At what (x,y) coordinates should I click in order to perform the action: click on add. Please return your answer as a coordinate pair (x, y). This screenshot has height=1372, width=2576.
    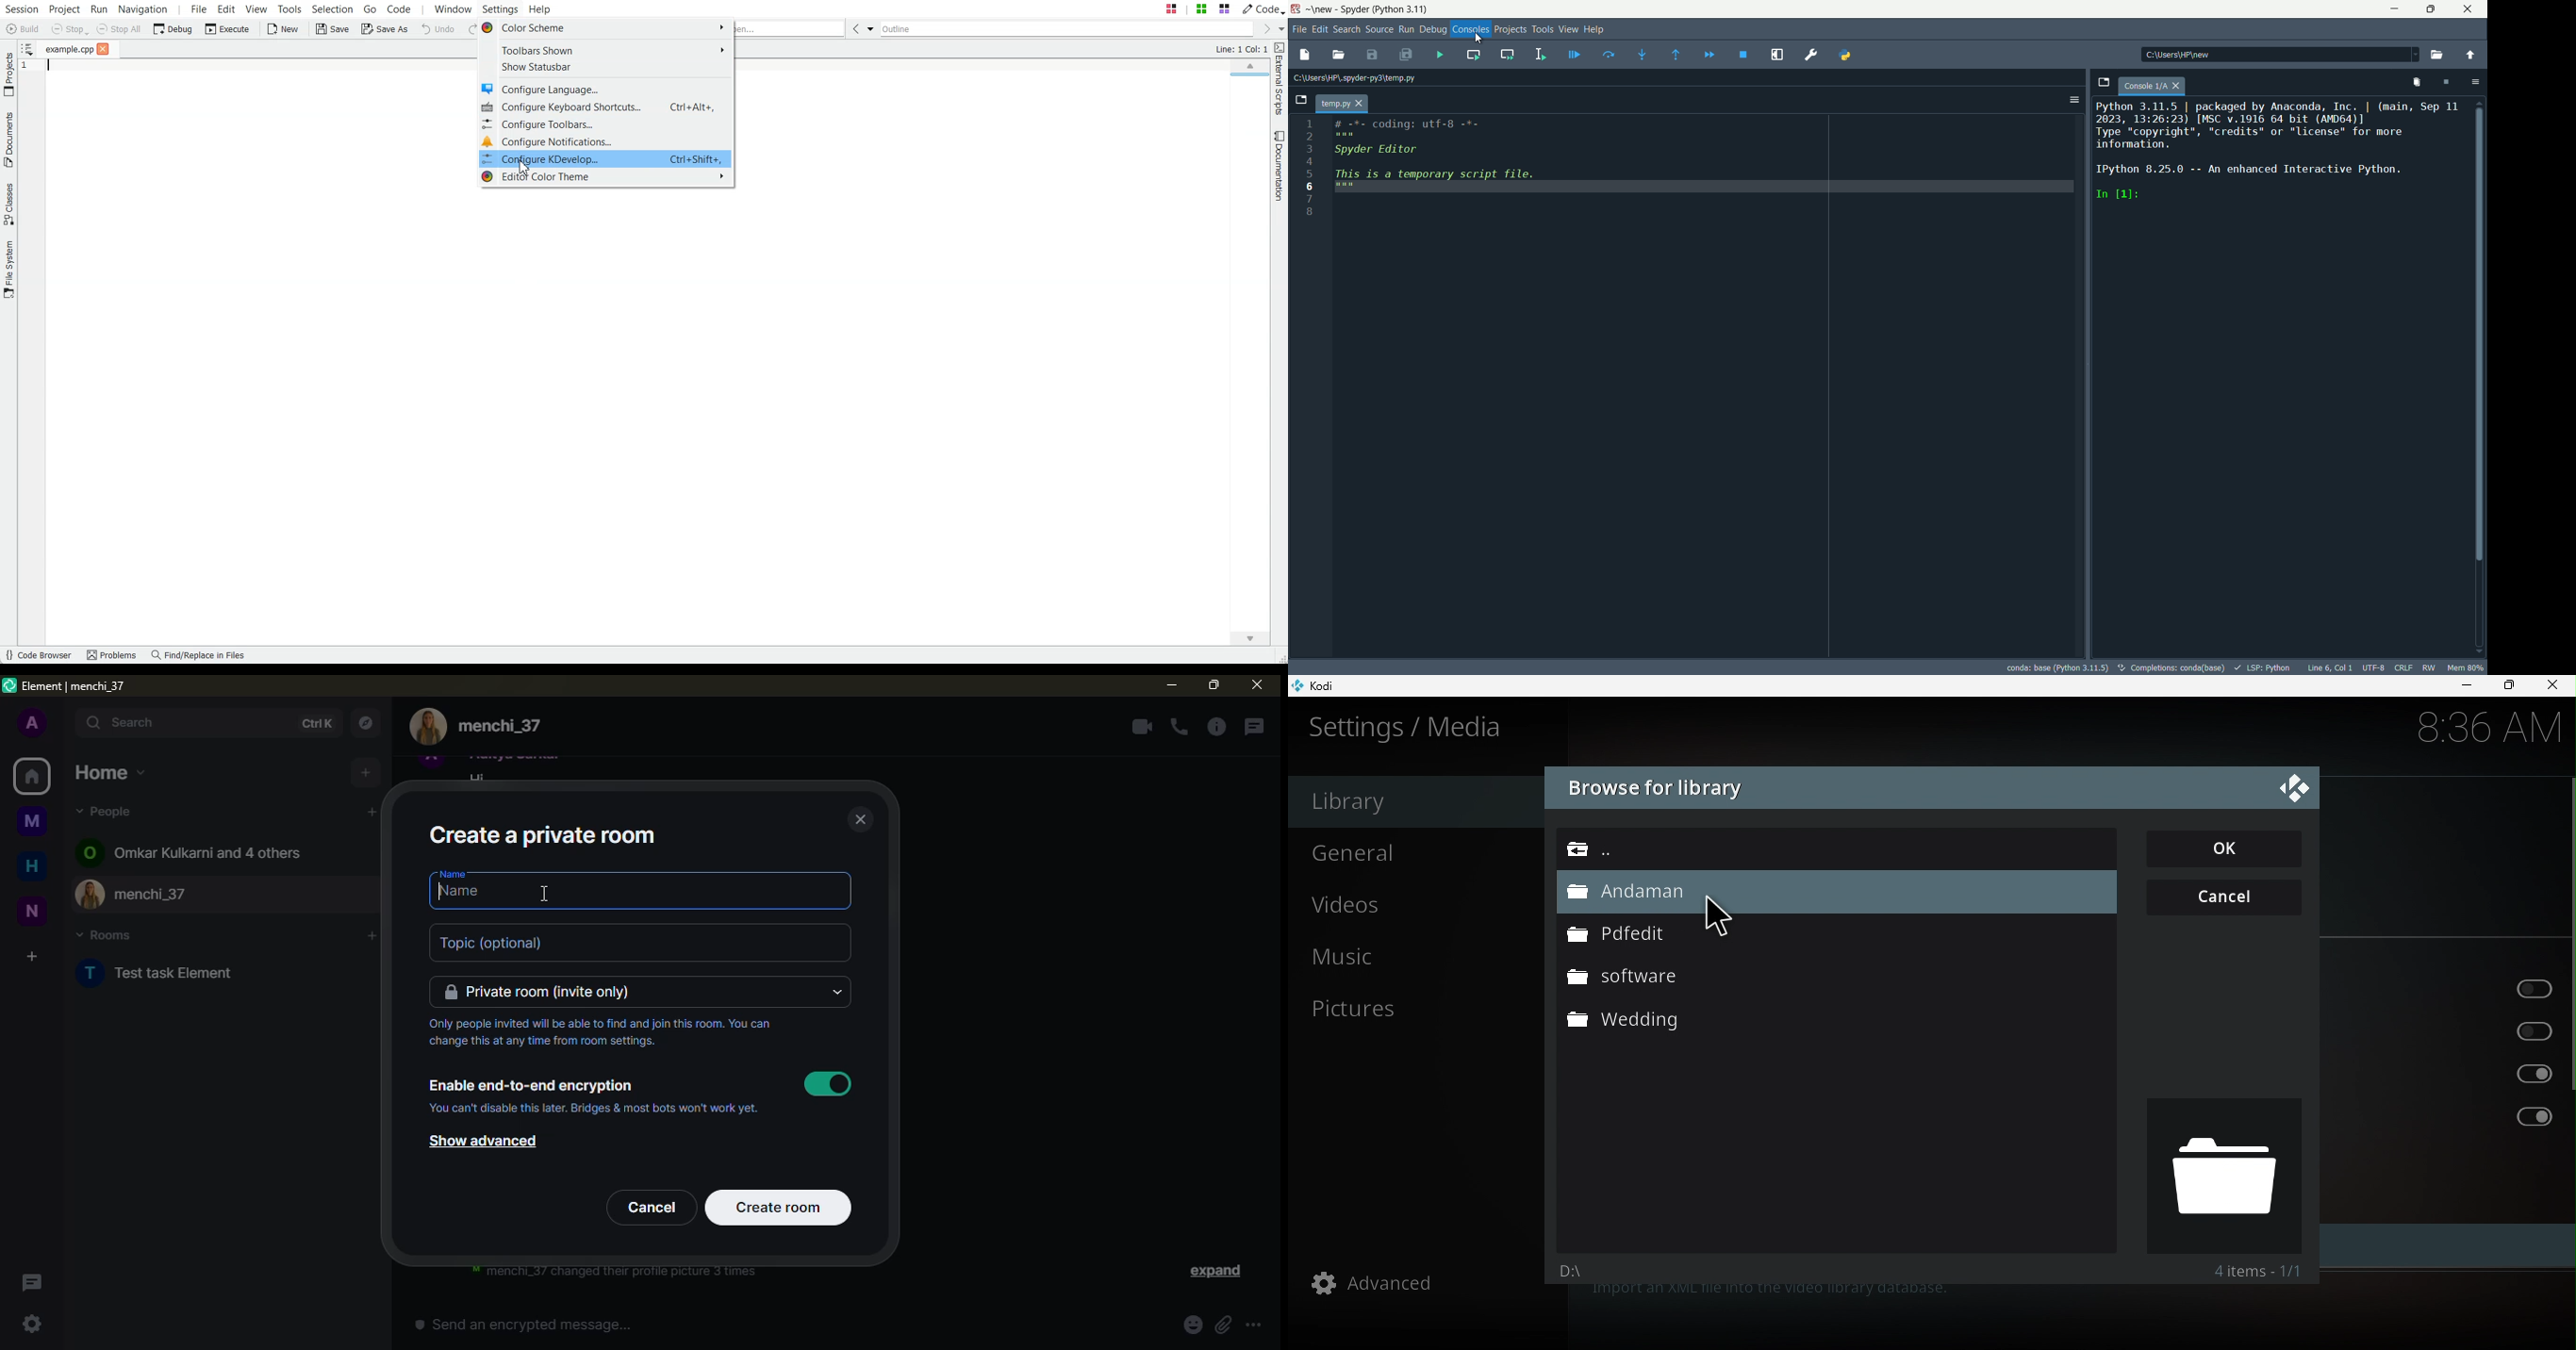
    Looking at the image, I should click on (371, 936).